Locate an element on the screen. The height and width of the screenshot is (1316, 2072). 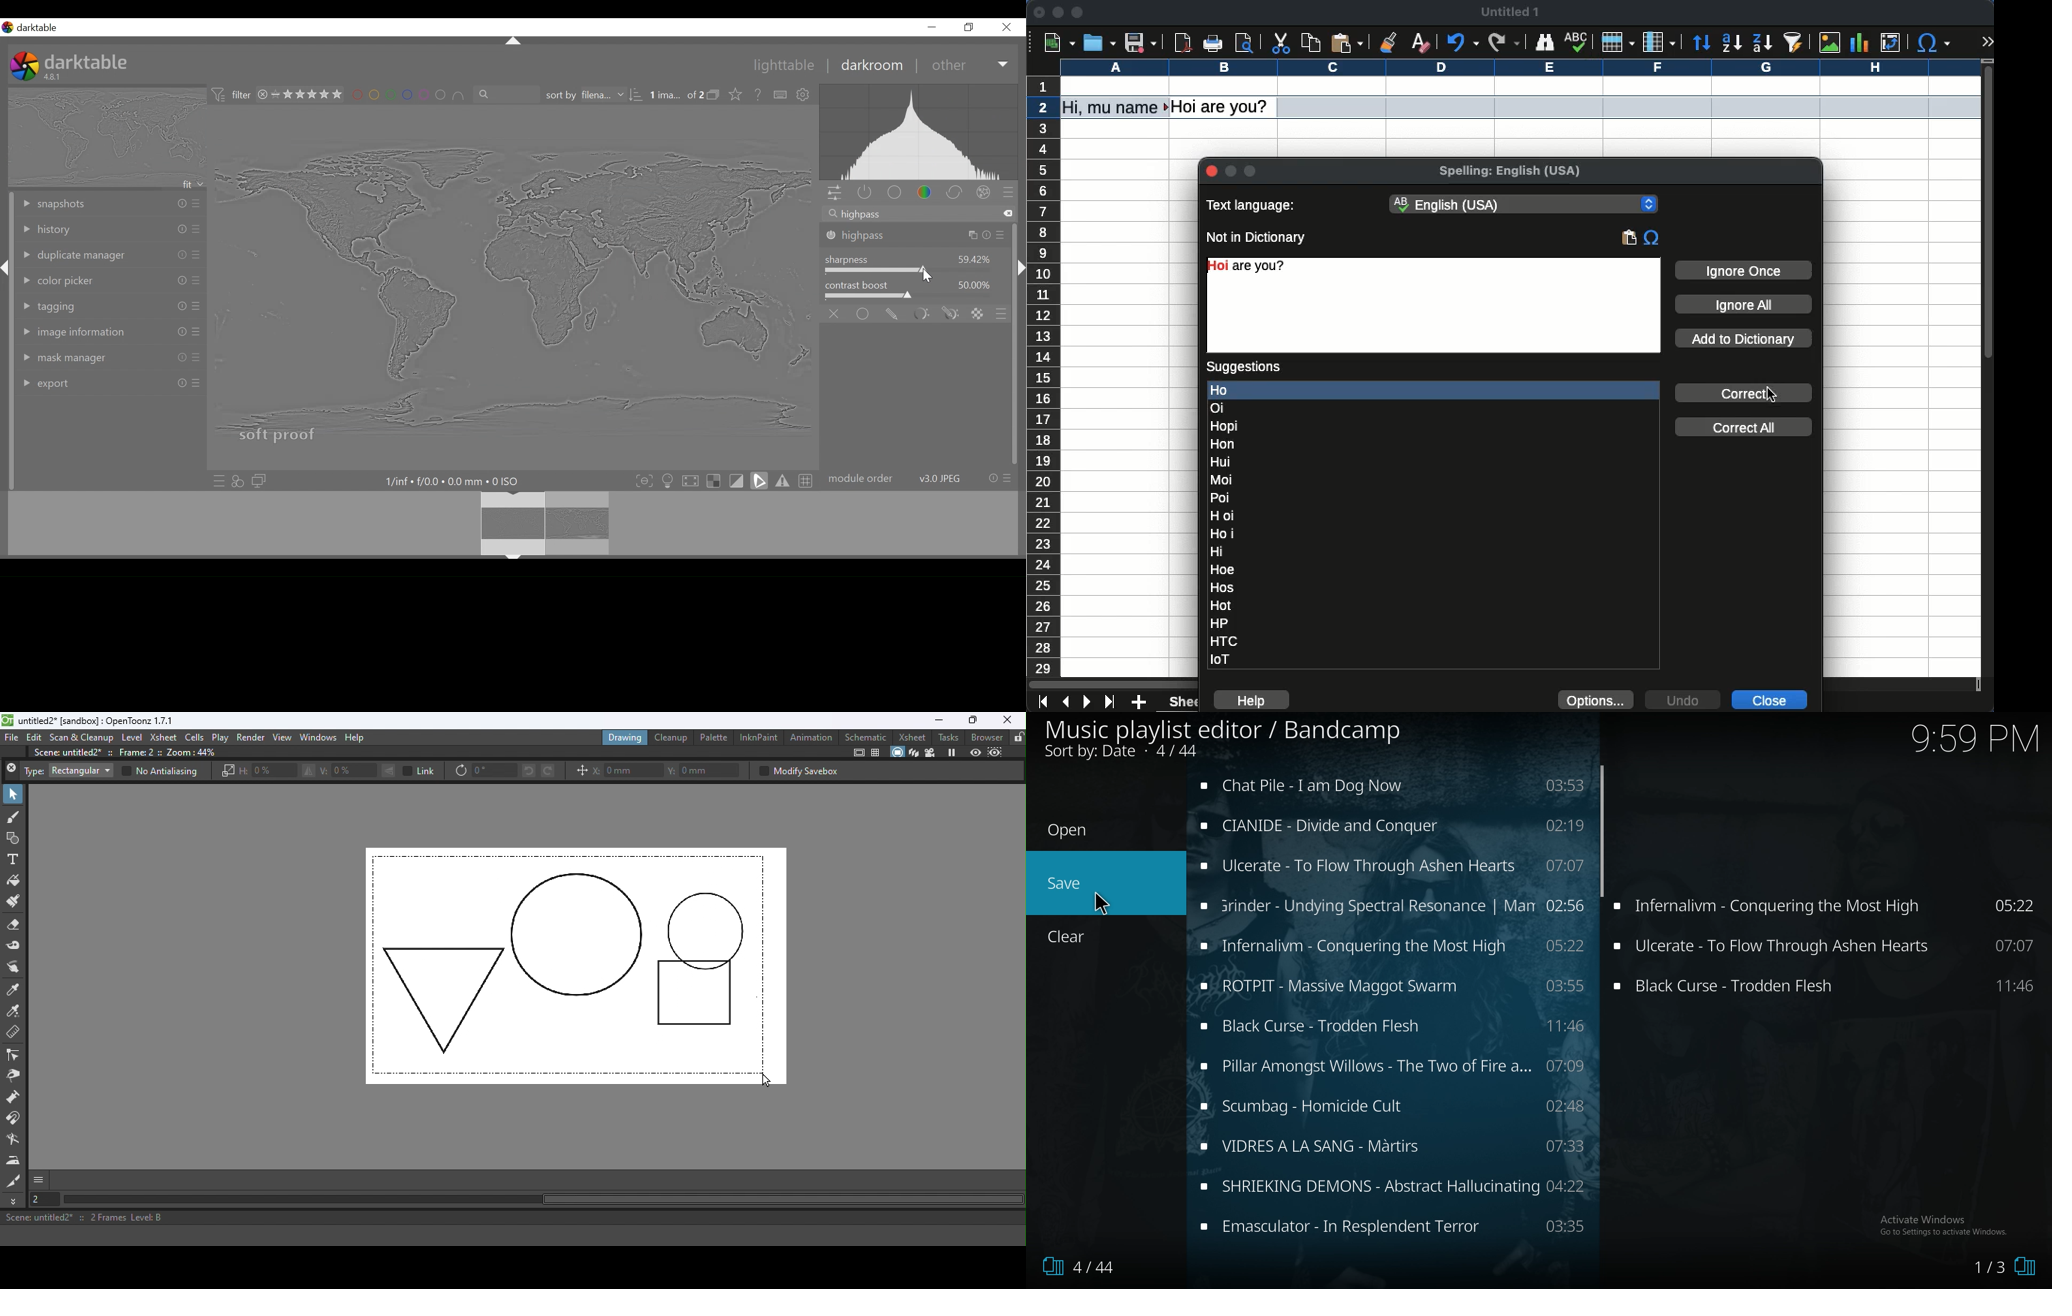
File is located at coordinates (12, 738).